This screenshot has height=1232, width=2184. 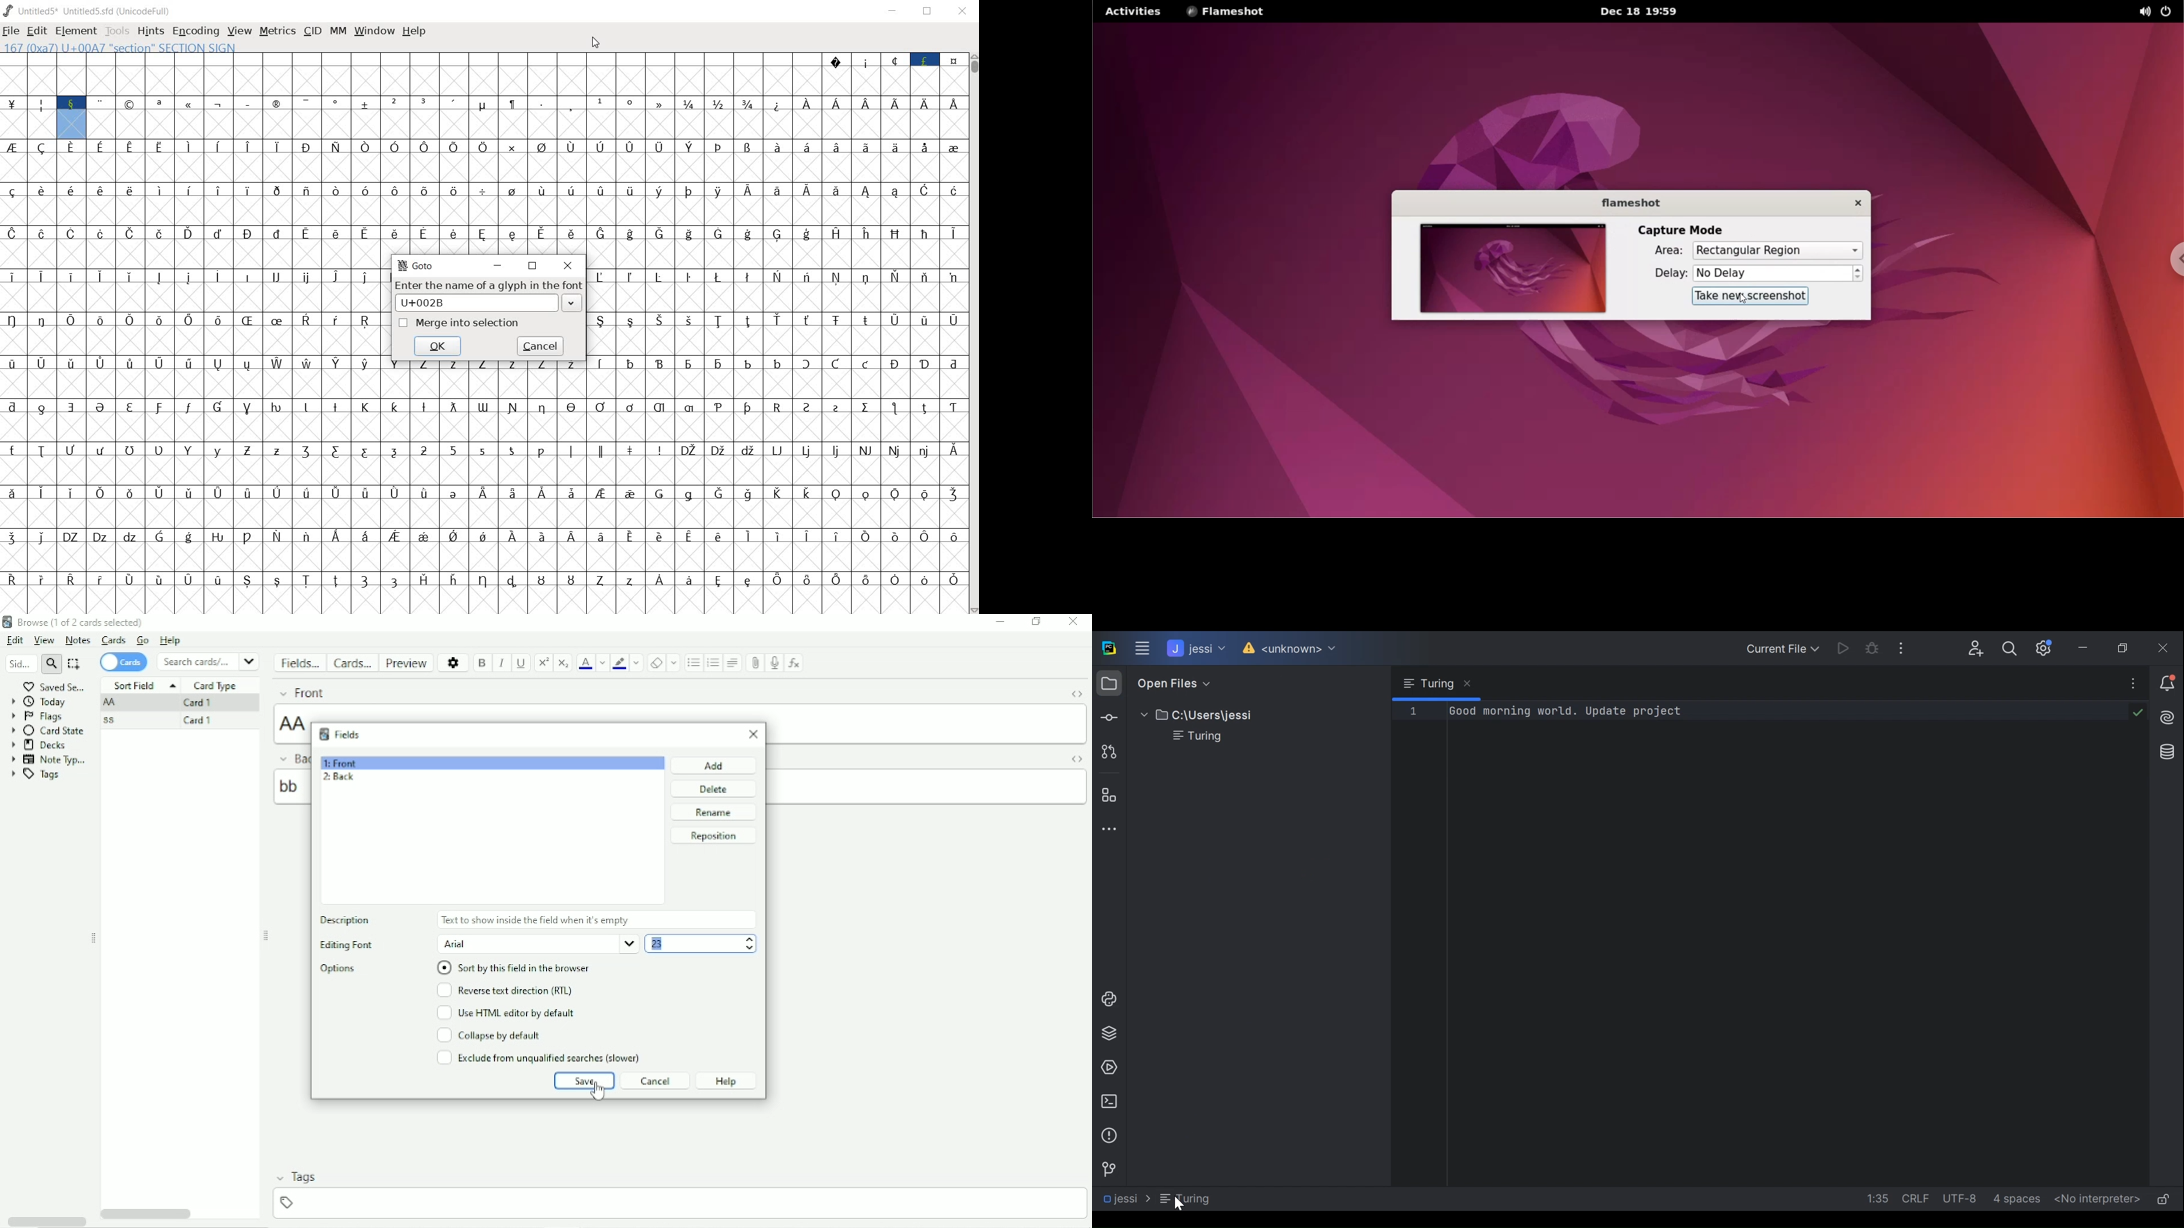 What do you see at coordinates (774, 664) in the screenshot?
I see `Record audio` at bounding box center [774, 664].